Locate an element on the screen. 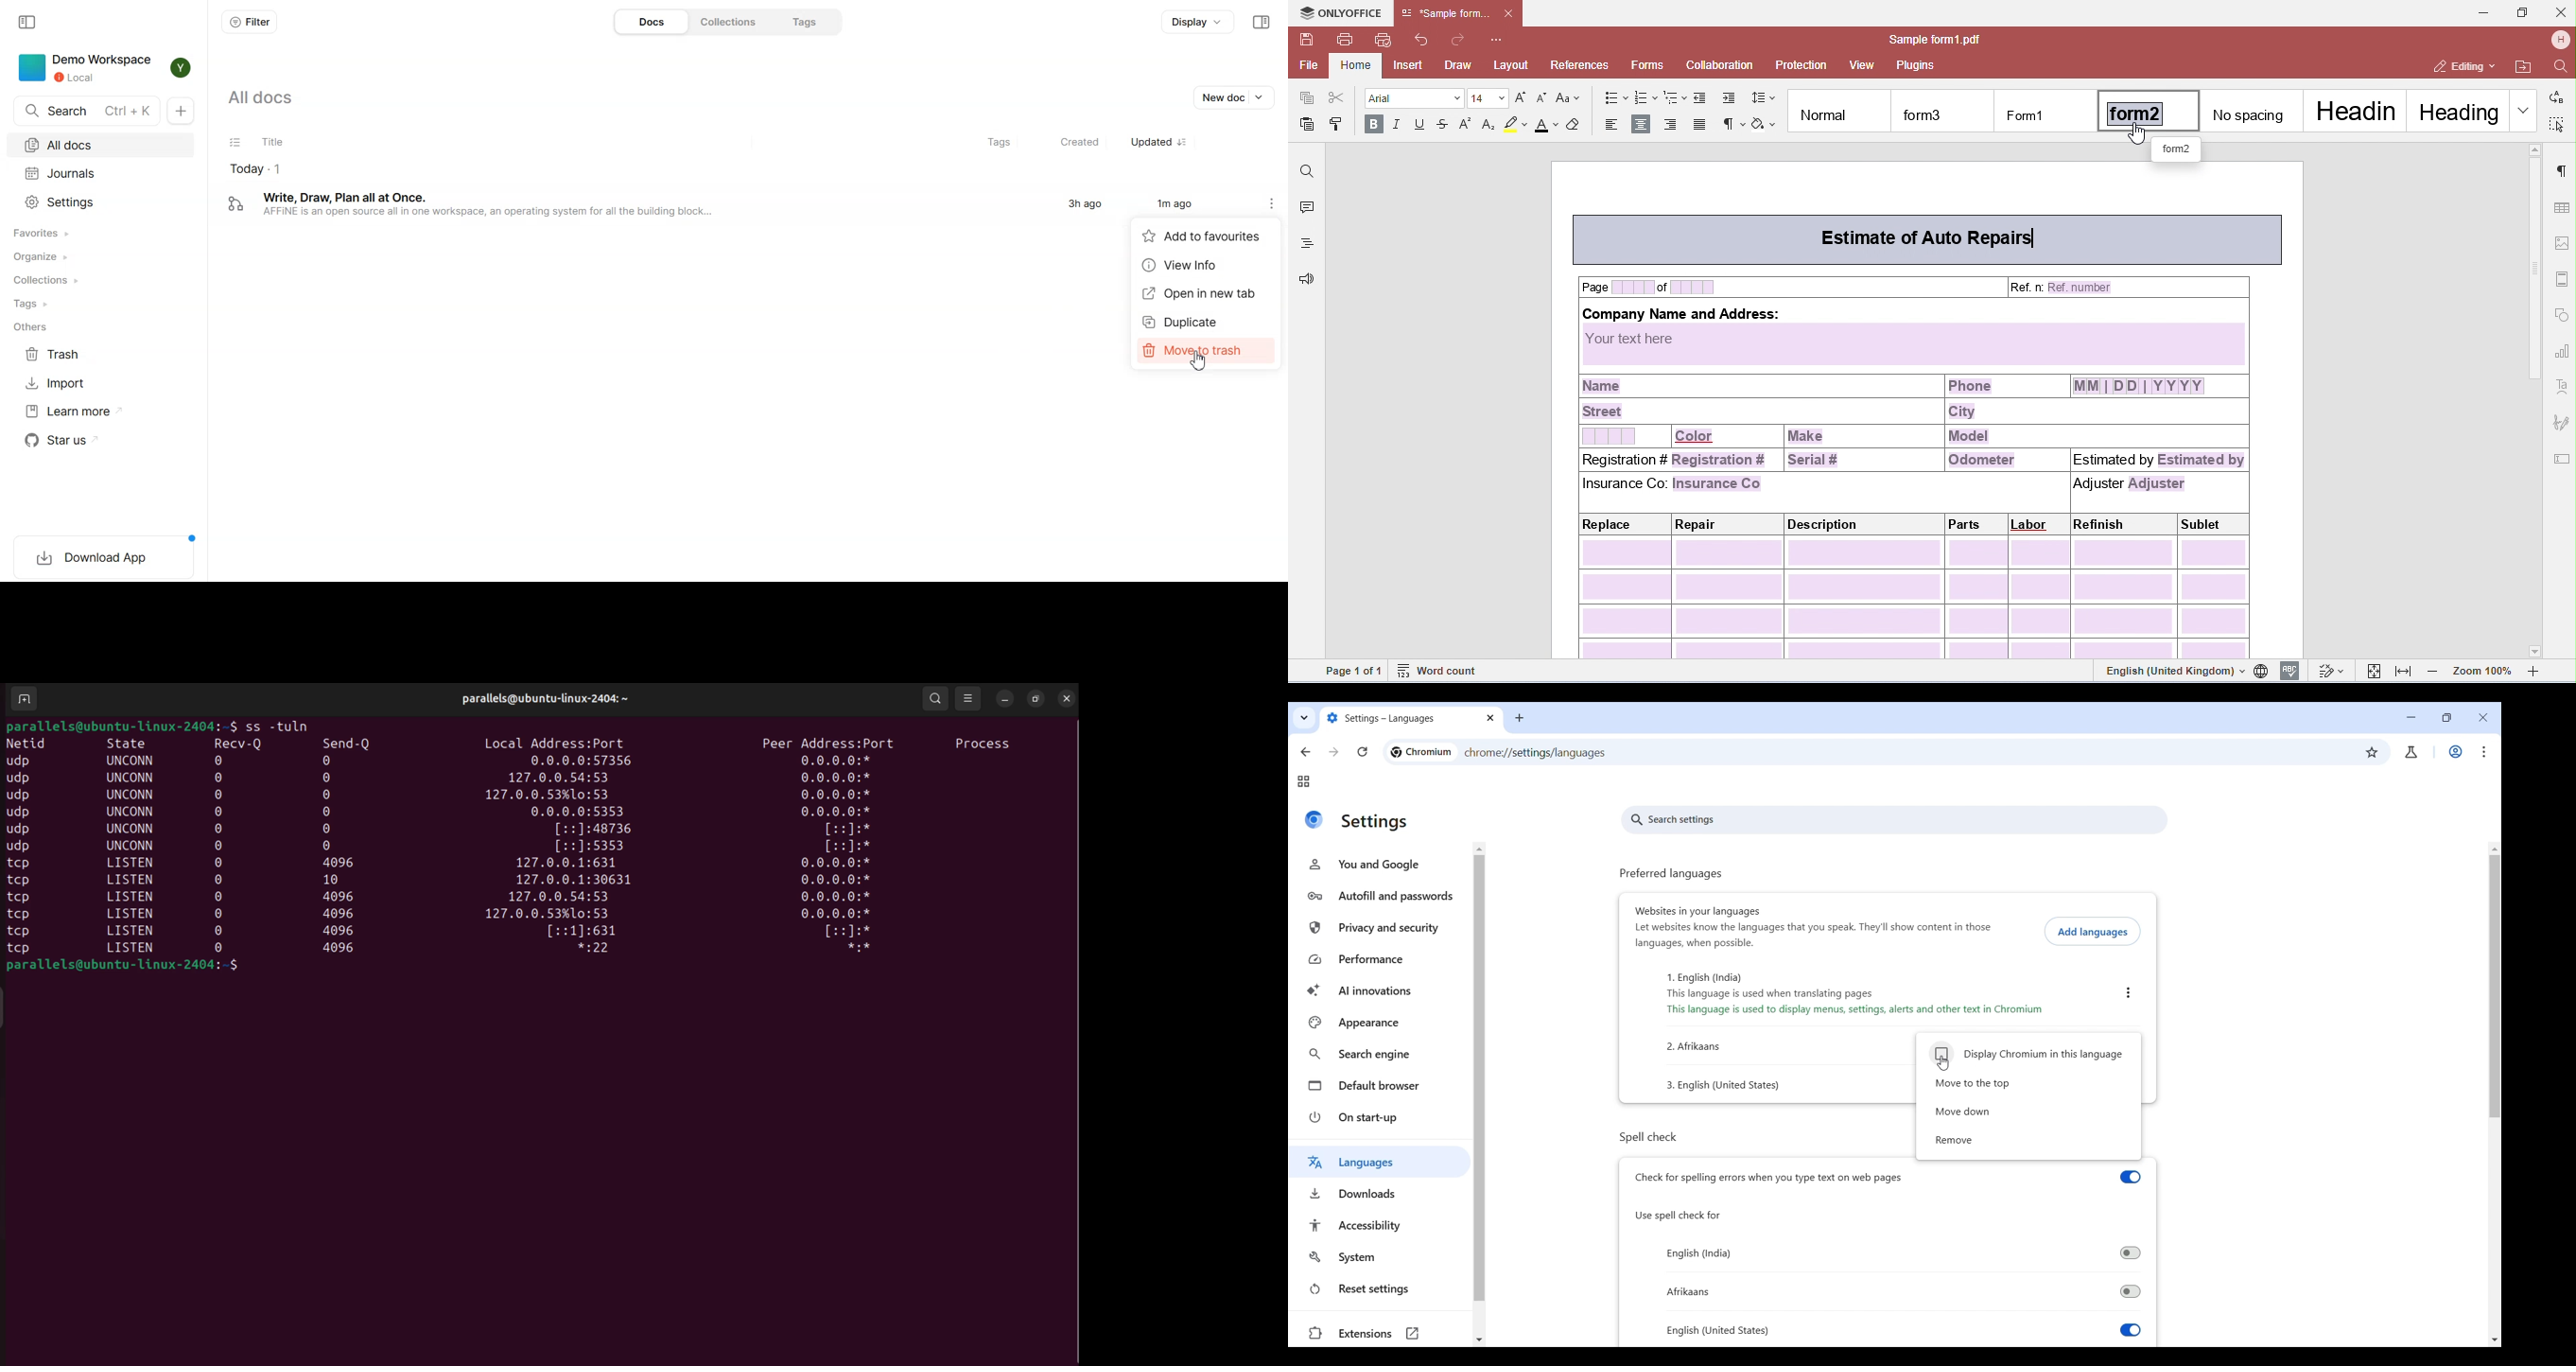 Image resolution: width=2576 pixels, height=1372 pixels. Collections is located at coordinates (101, 281).